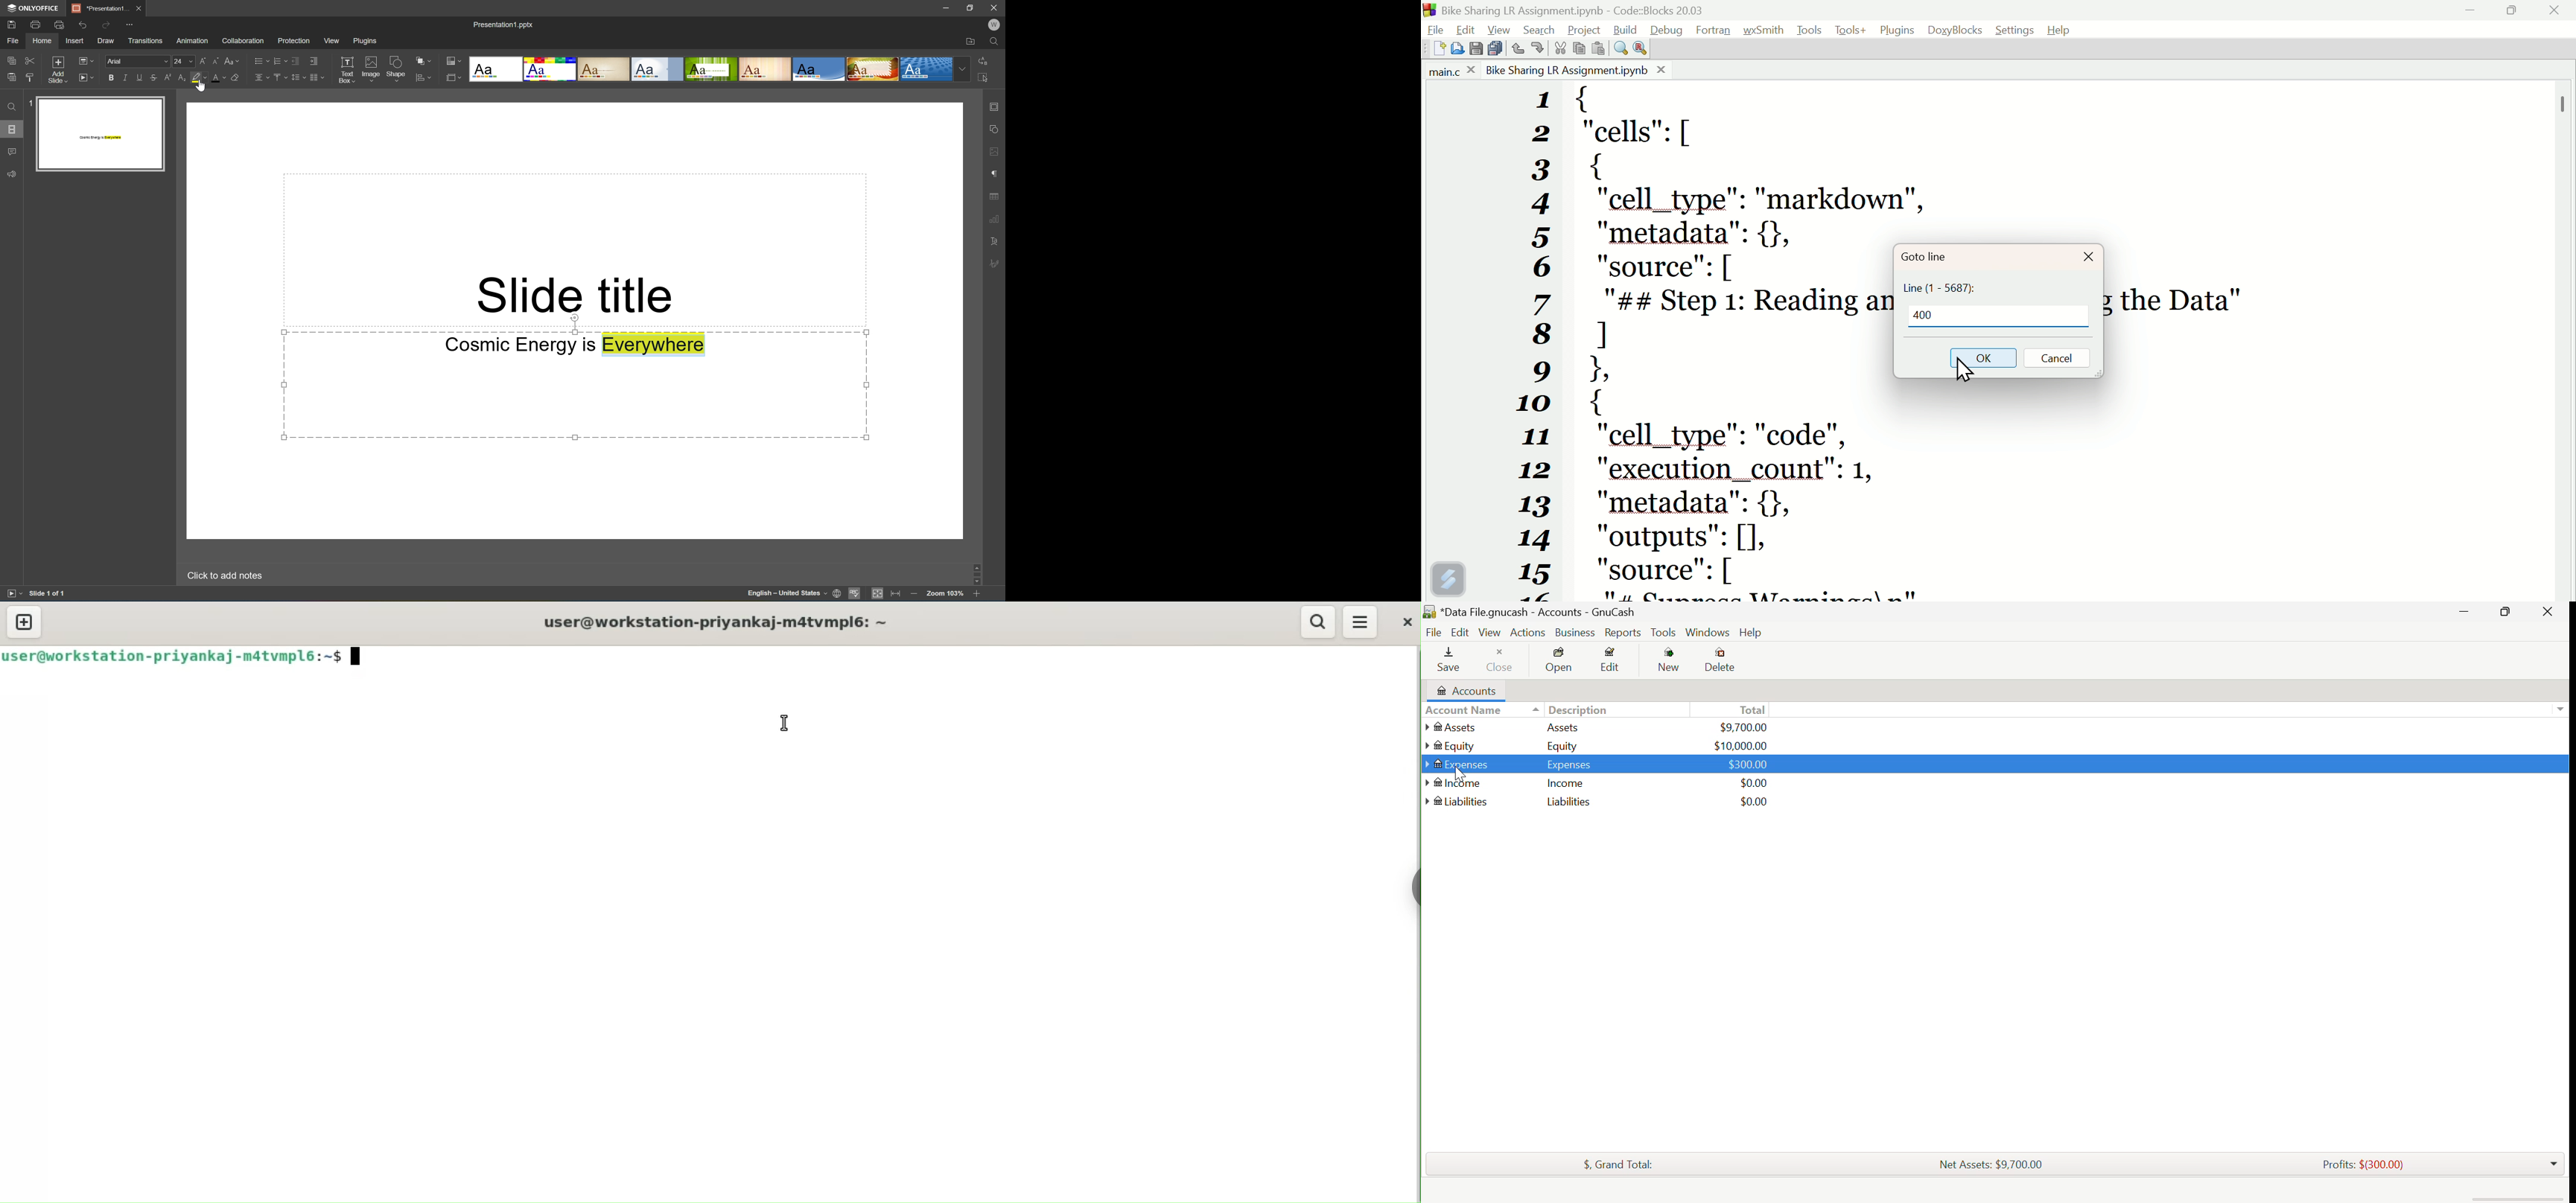 The width and height of the screenshot is (2576, 1204). I want to click on Click to add notes, so click(225, 577).